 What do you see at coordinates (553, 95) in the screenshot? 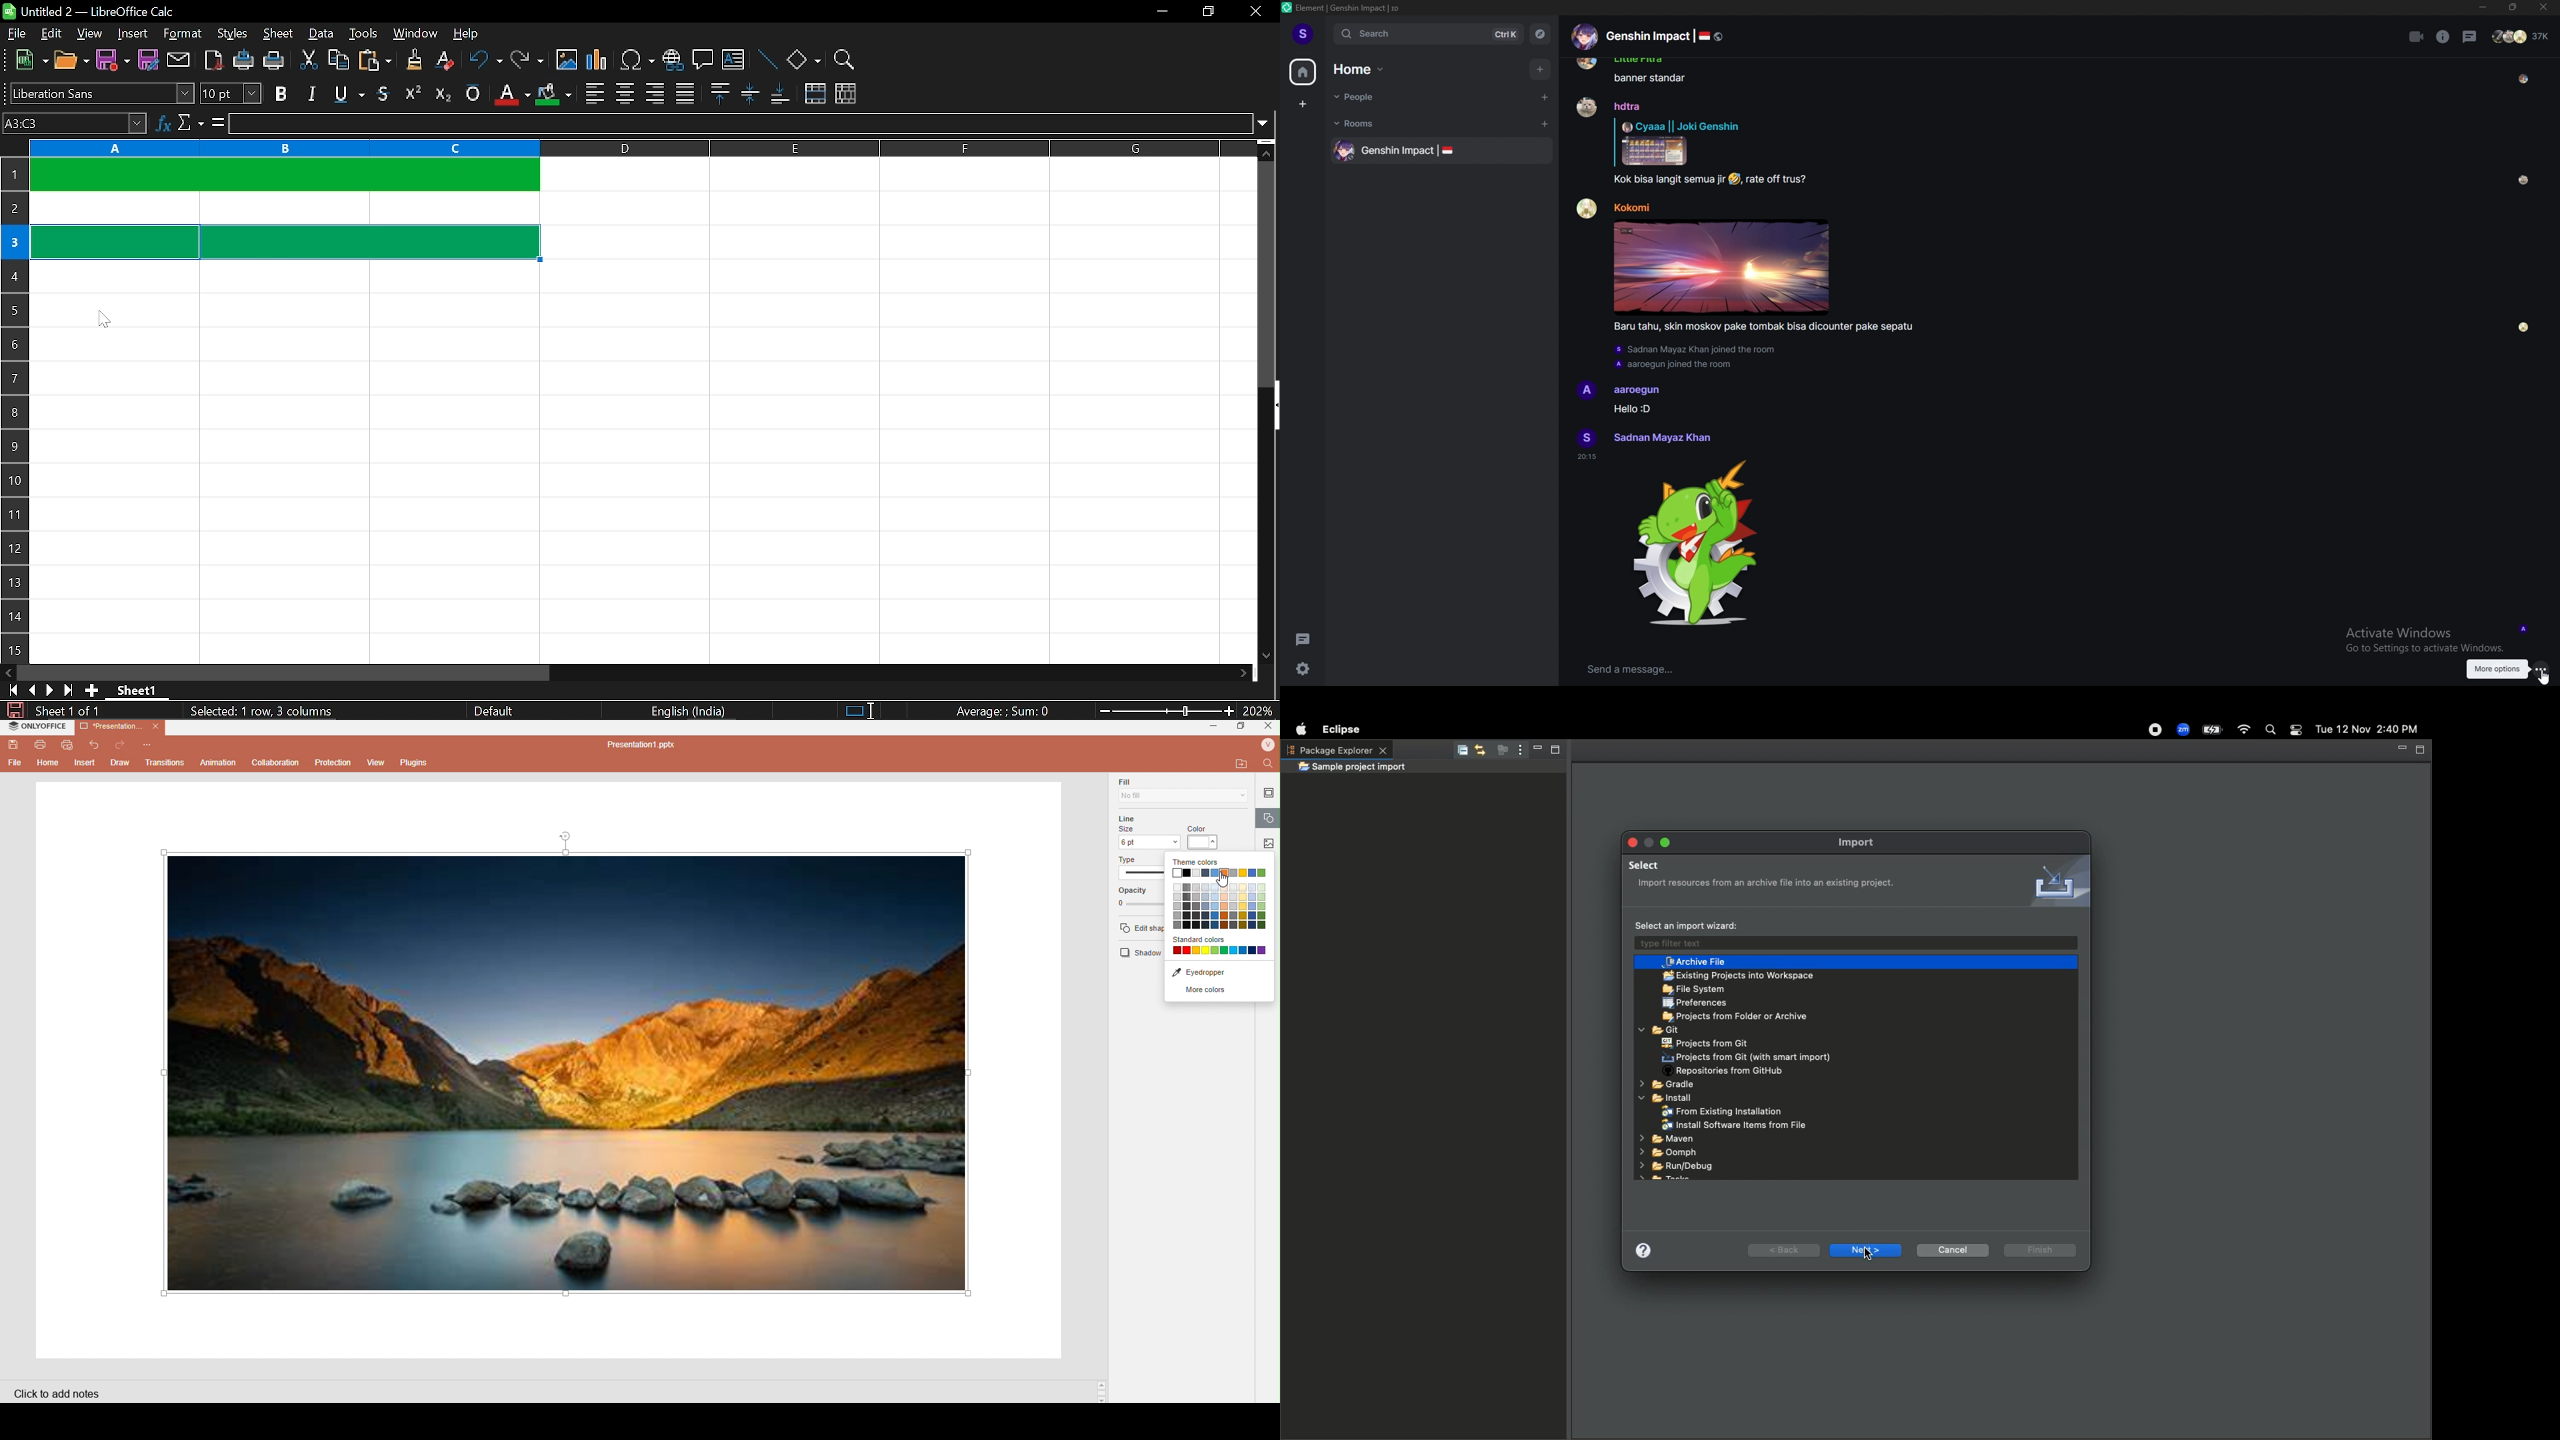
I see `cell color` at bounding box center [553, 95].